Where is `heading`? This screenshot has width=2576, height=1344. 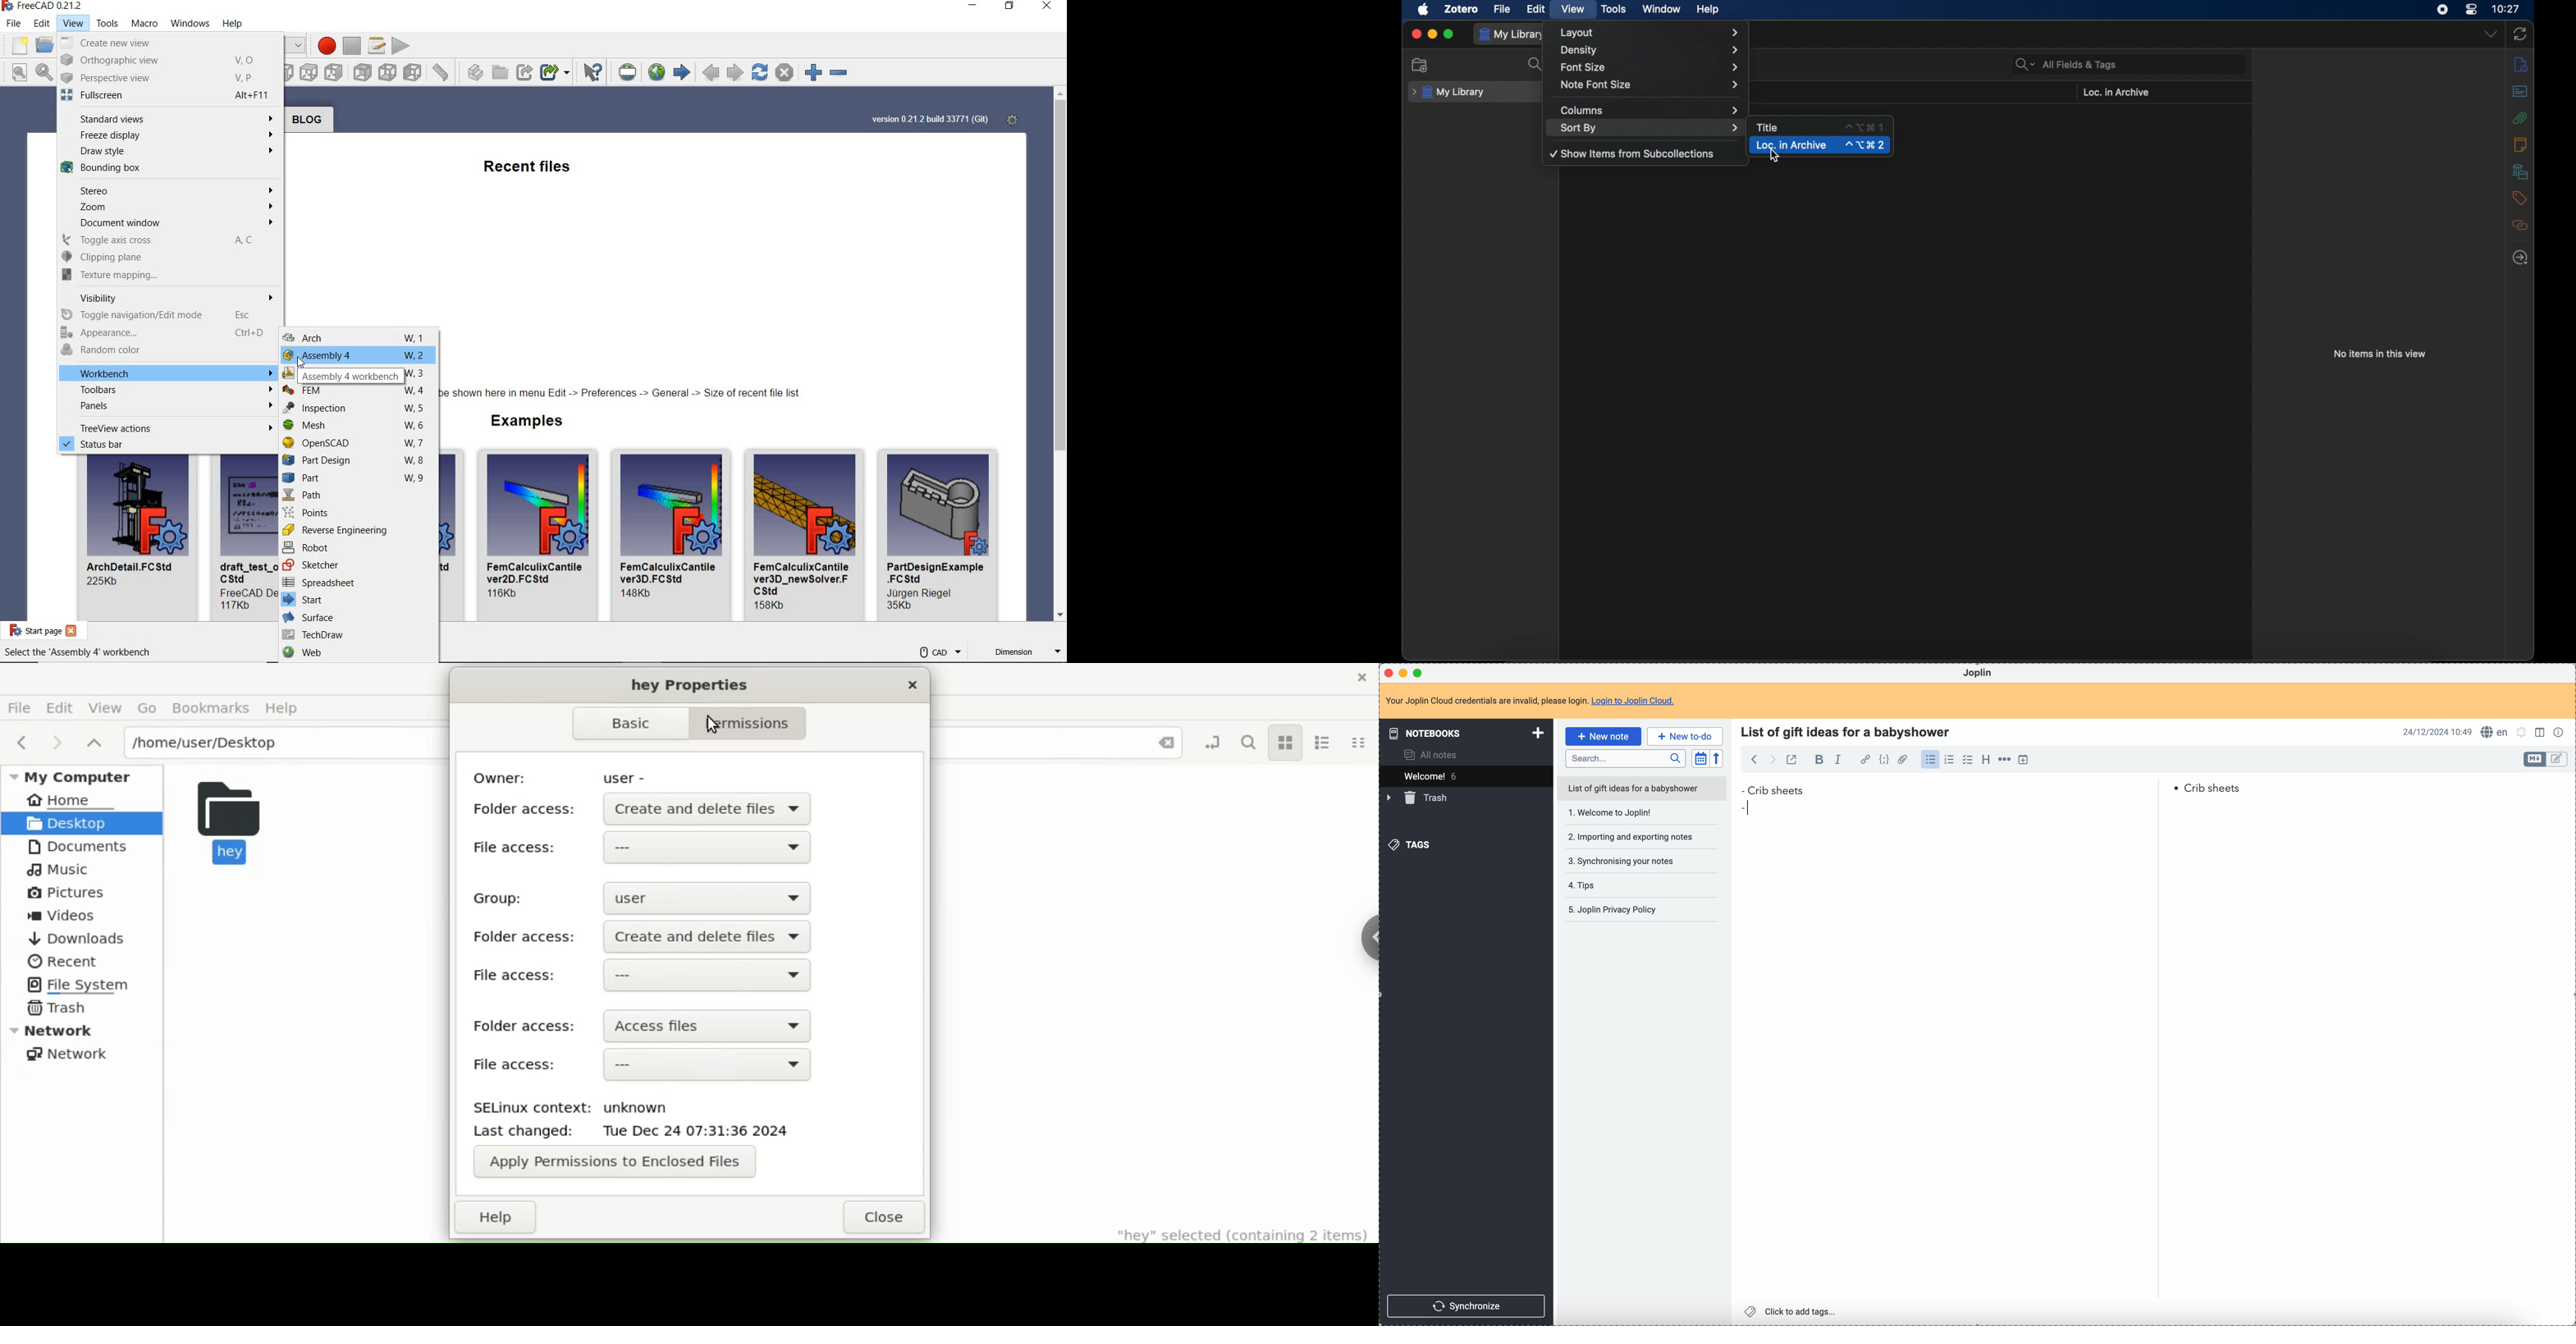
heading is located at coordinates (1986, 761).